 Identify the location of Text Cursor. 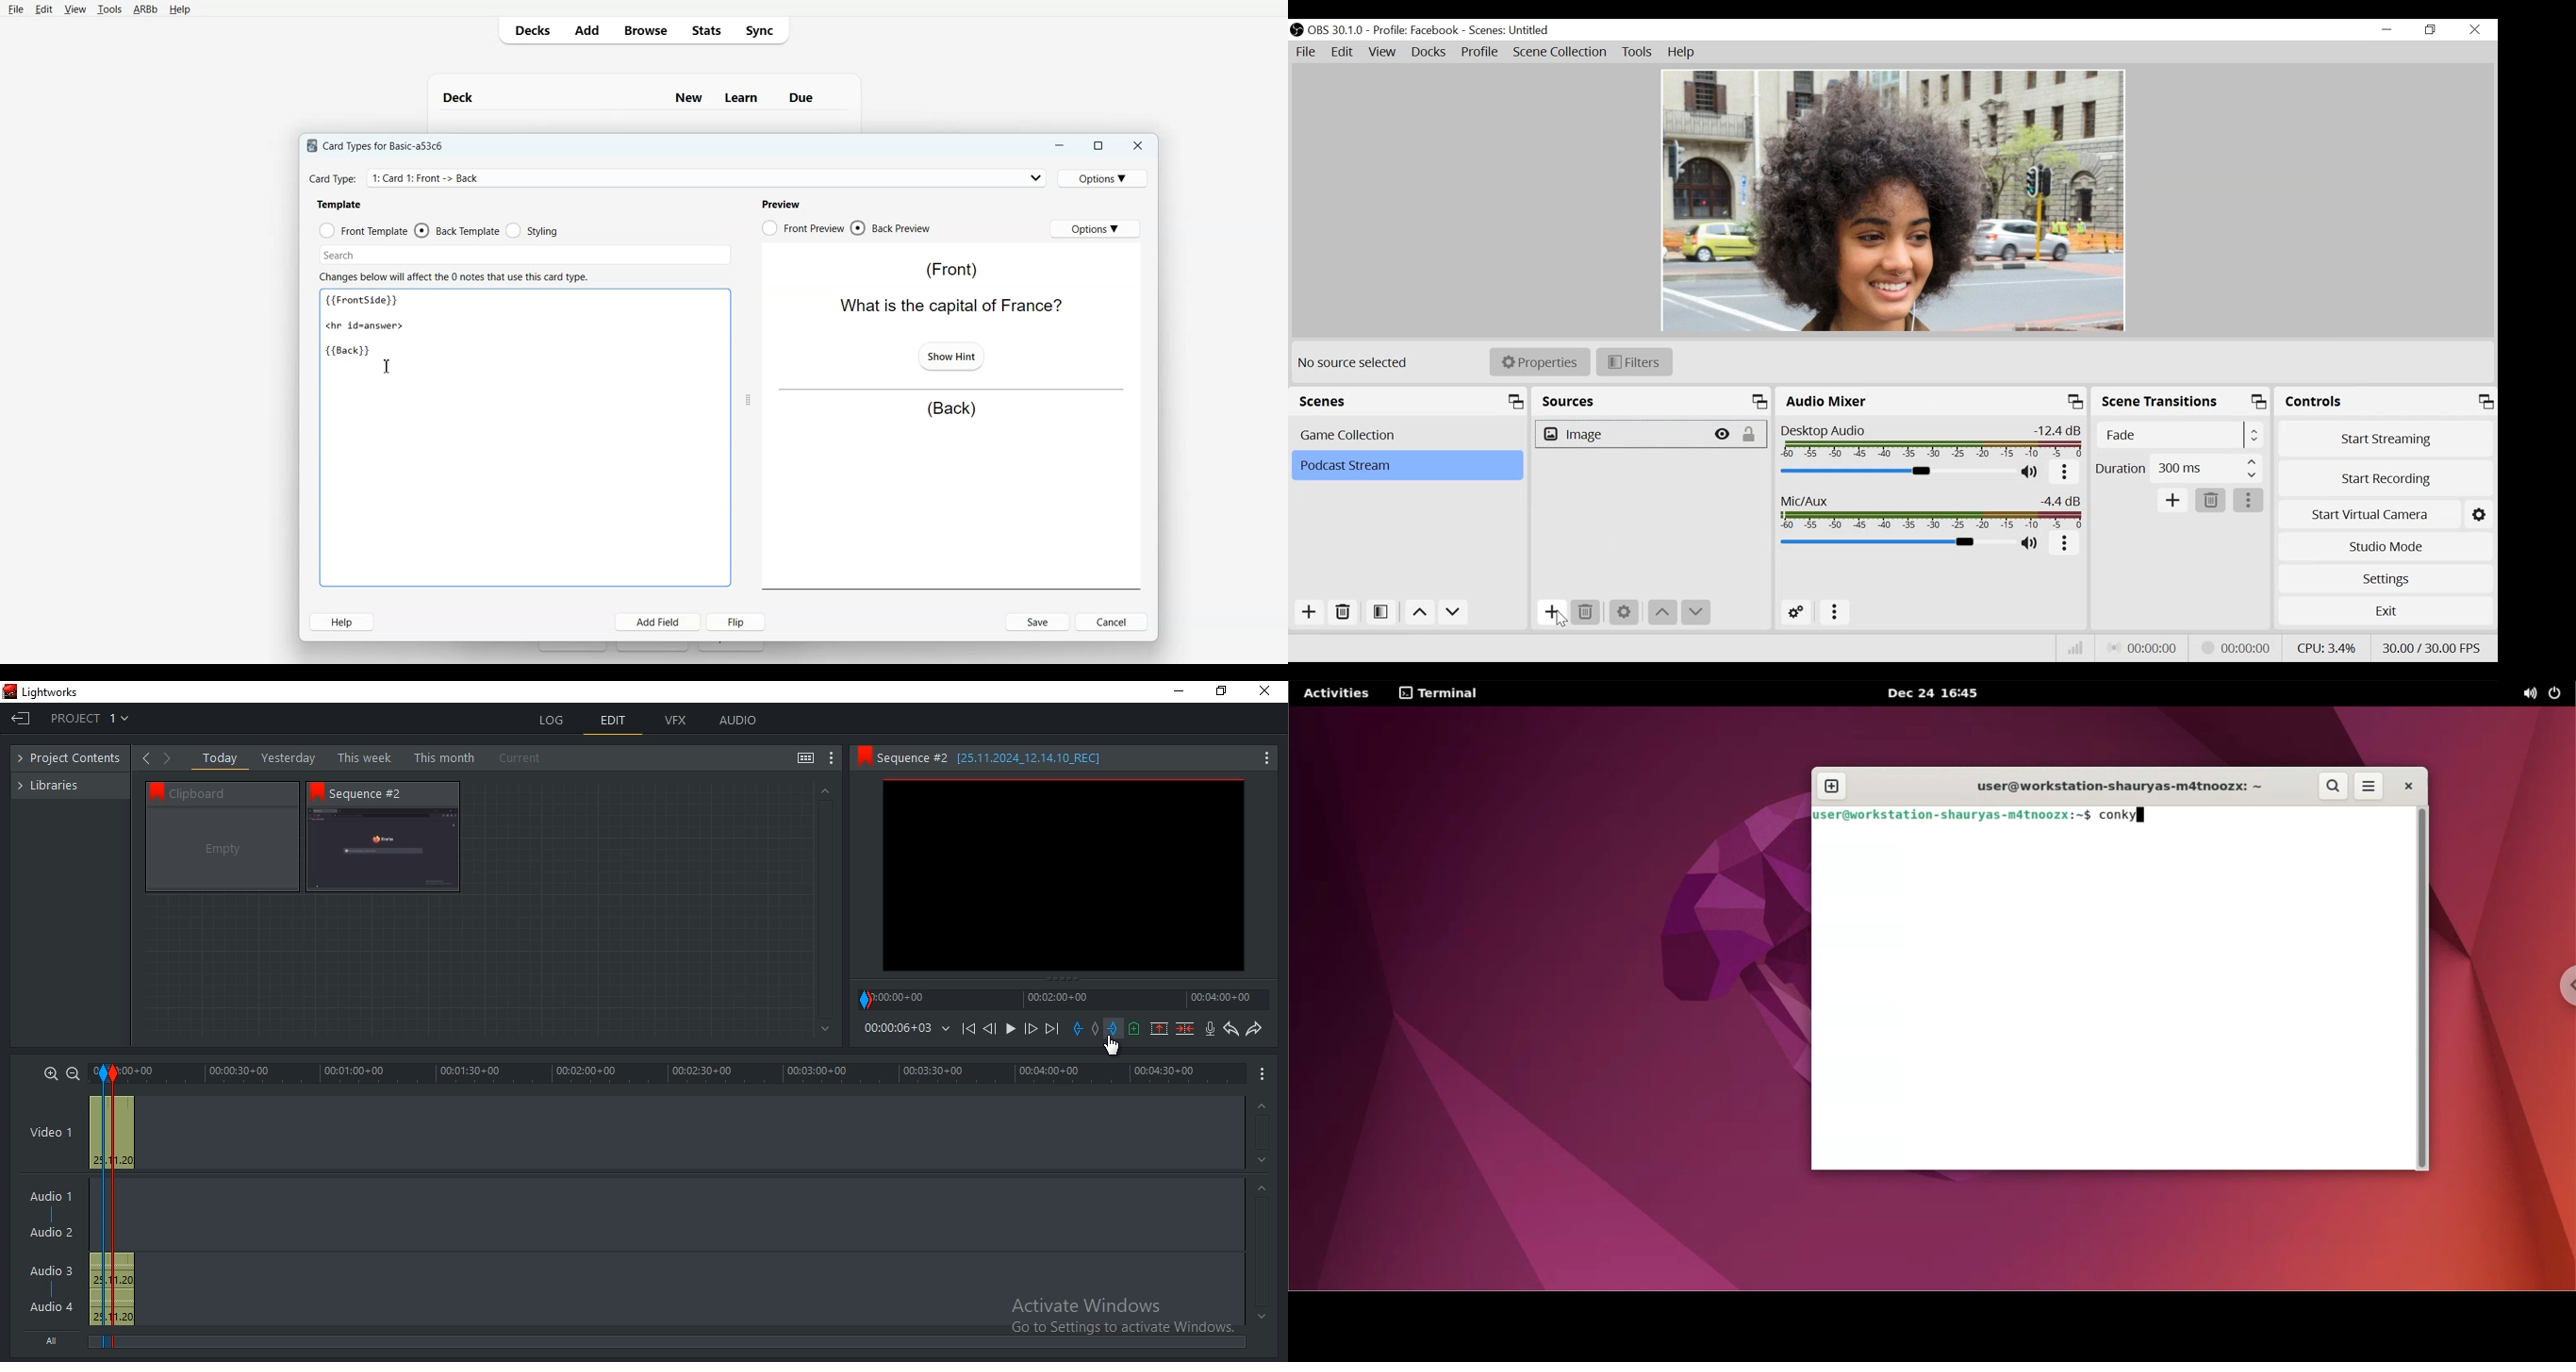
(387, 366).